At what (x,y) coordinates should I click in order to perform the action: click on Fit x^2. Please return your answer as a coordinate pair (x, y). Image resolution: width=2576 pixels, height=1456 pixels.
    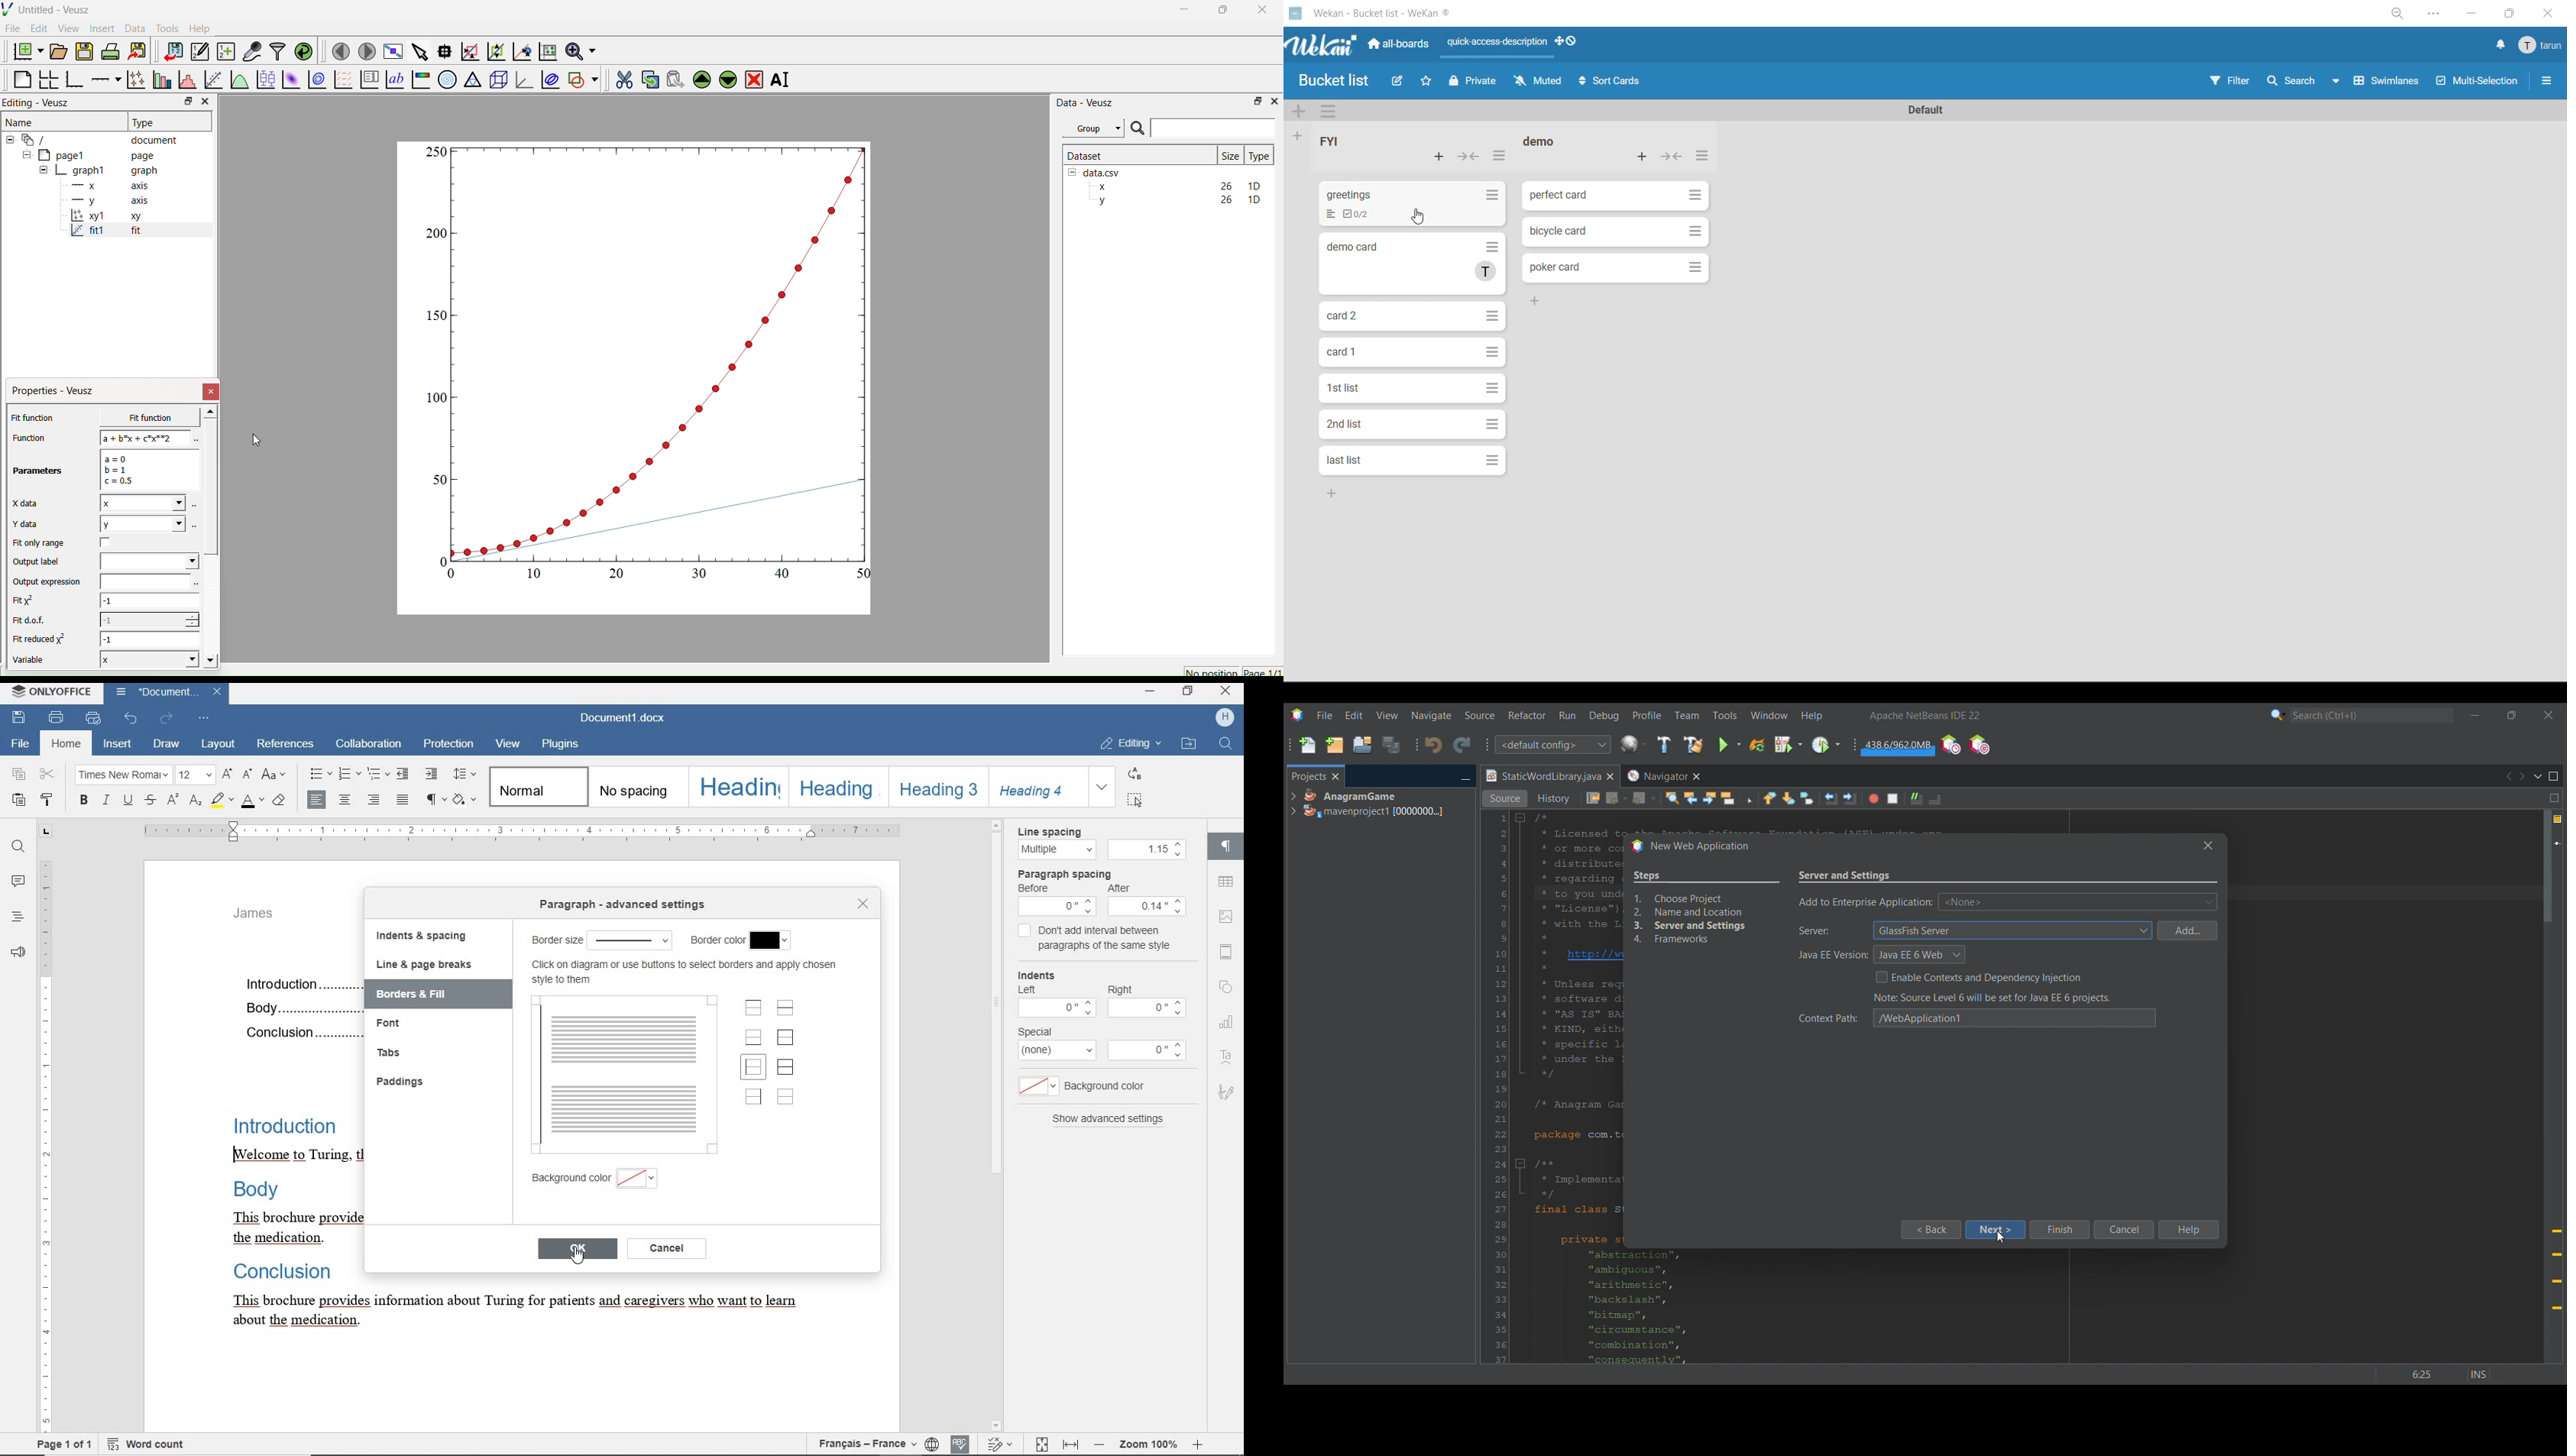
    Looking at the image, I should click on (30, 601).